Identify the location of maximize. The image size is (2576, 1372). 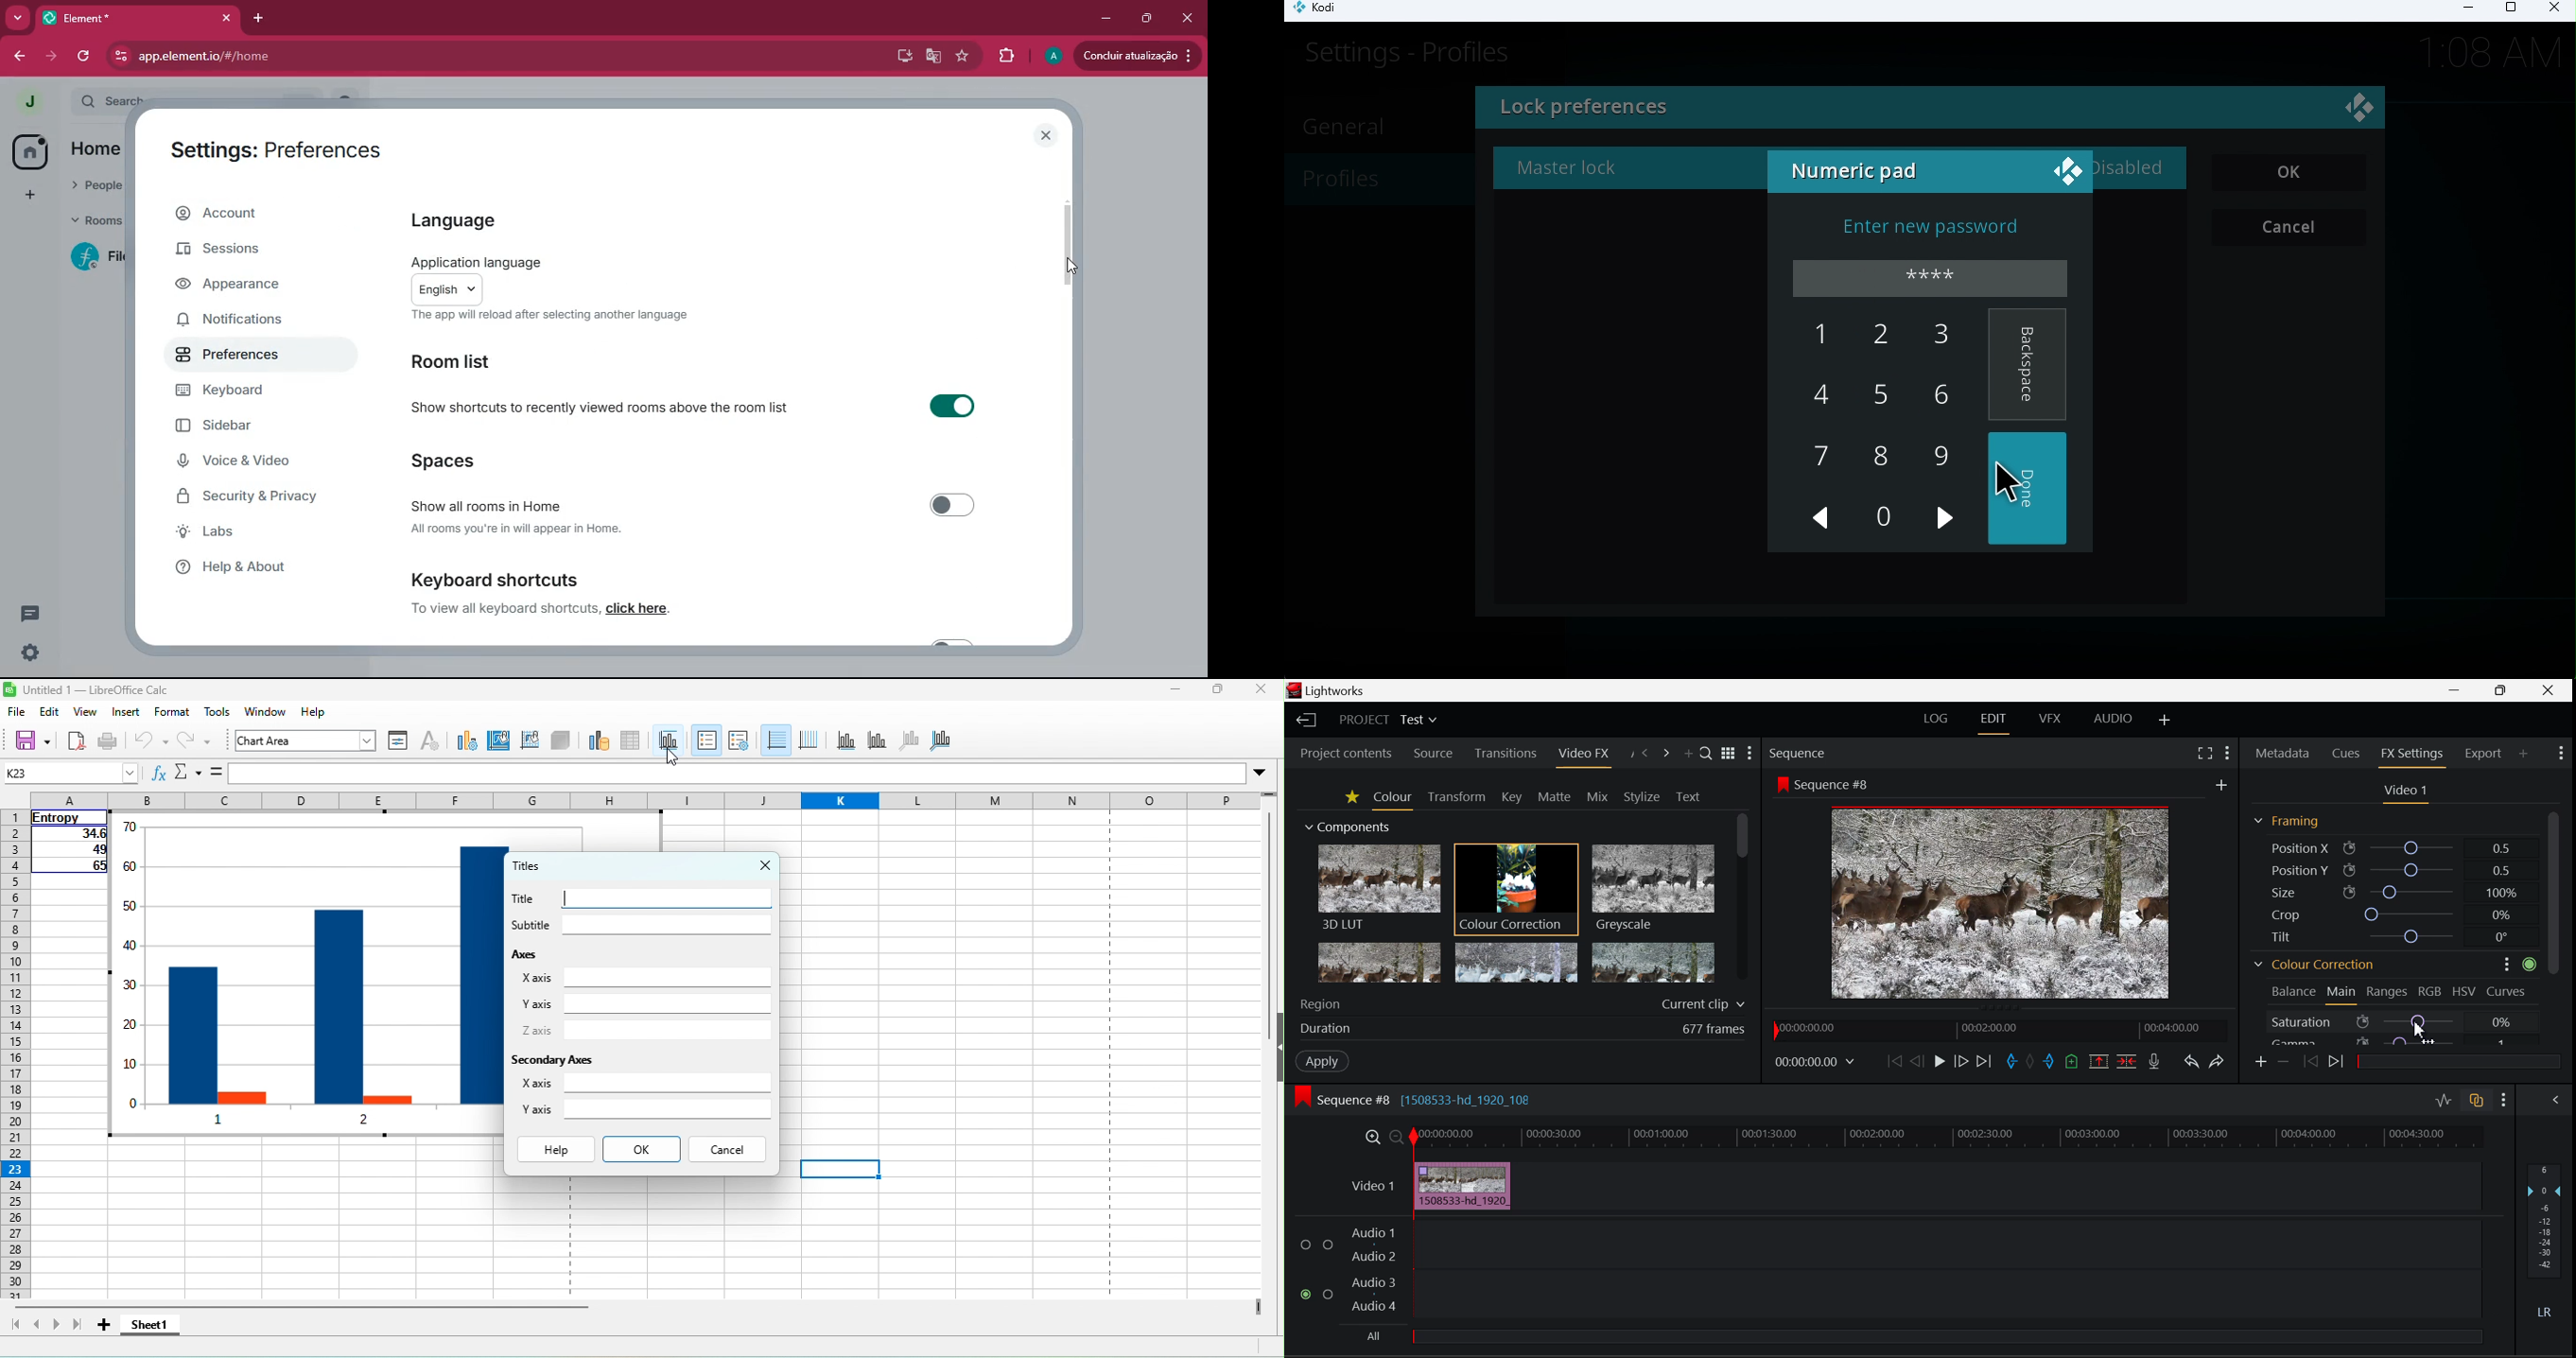
(1222, 688).